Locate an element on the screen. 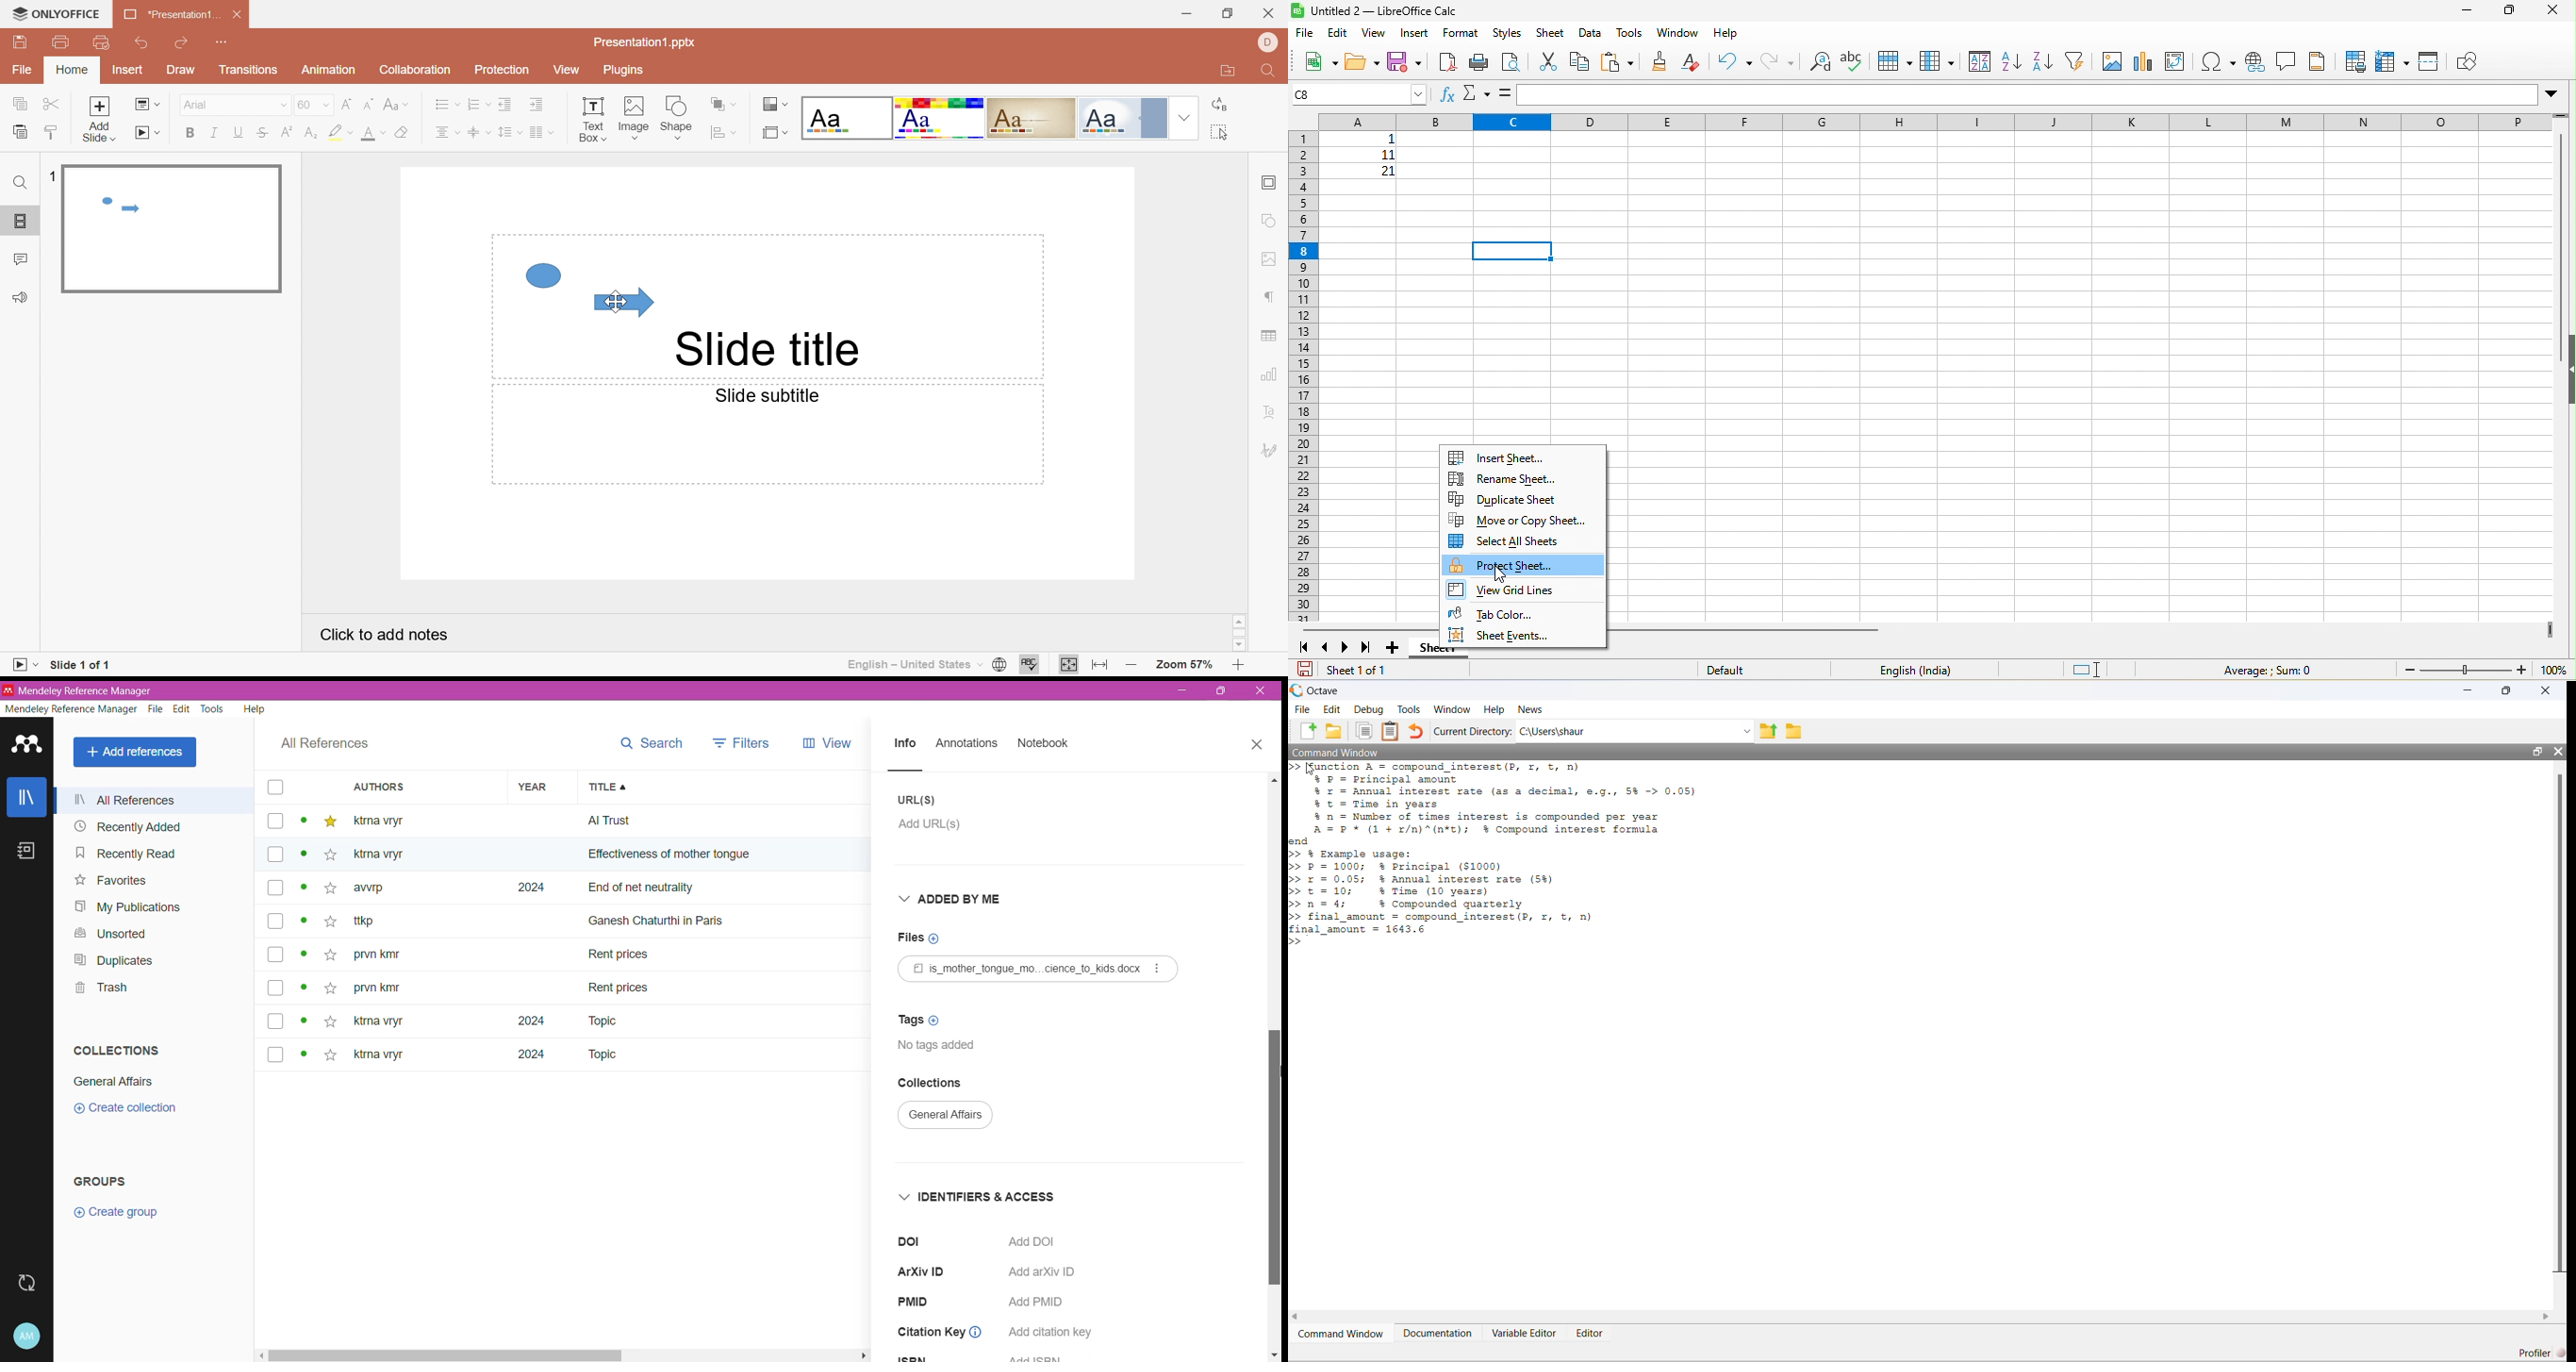 The image size is (2576, 1372). Library is located at coordinates (26, 797).